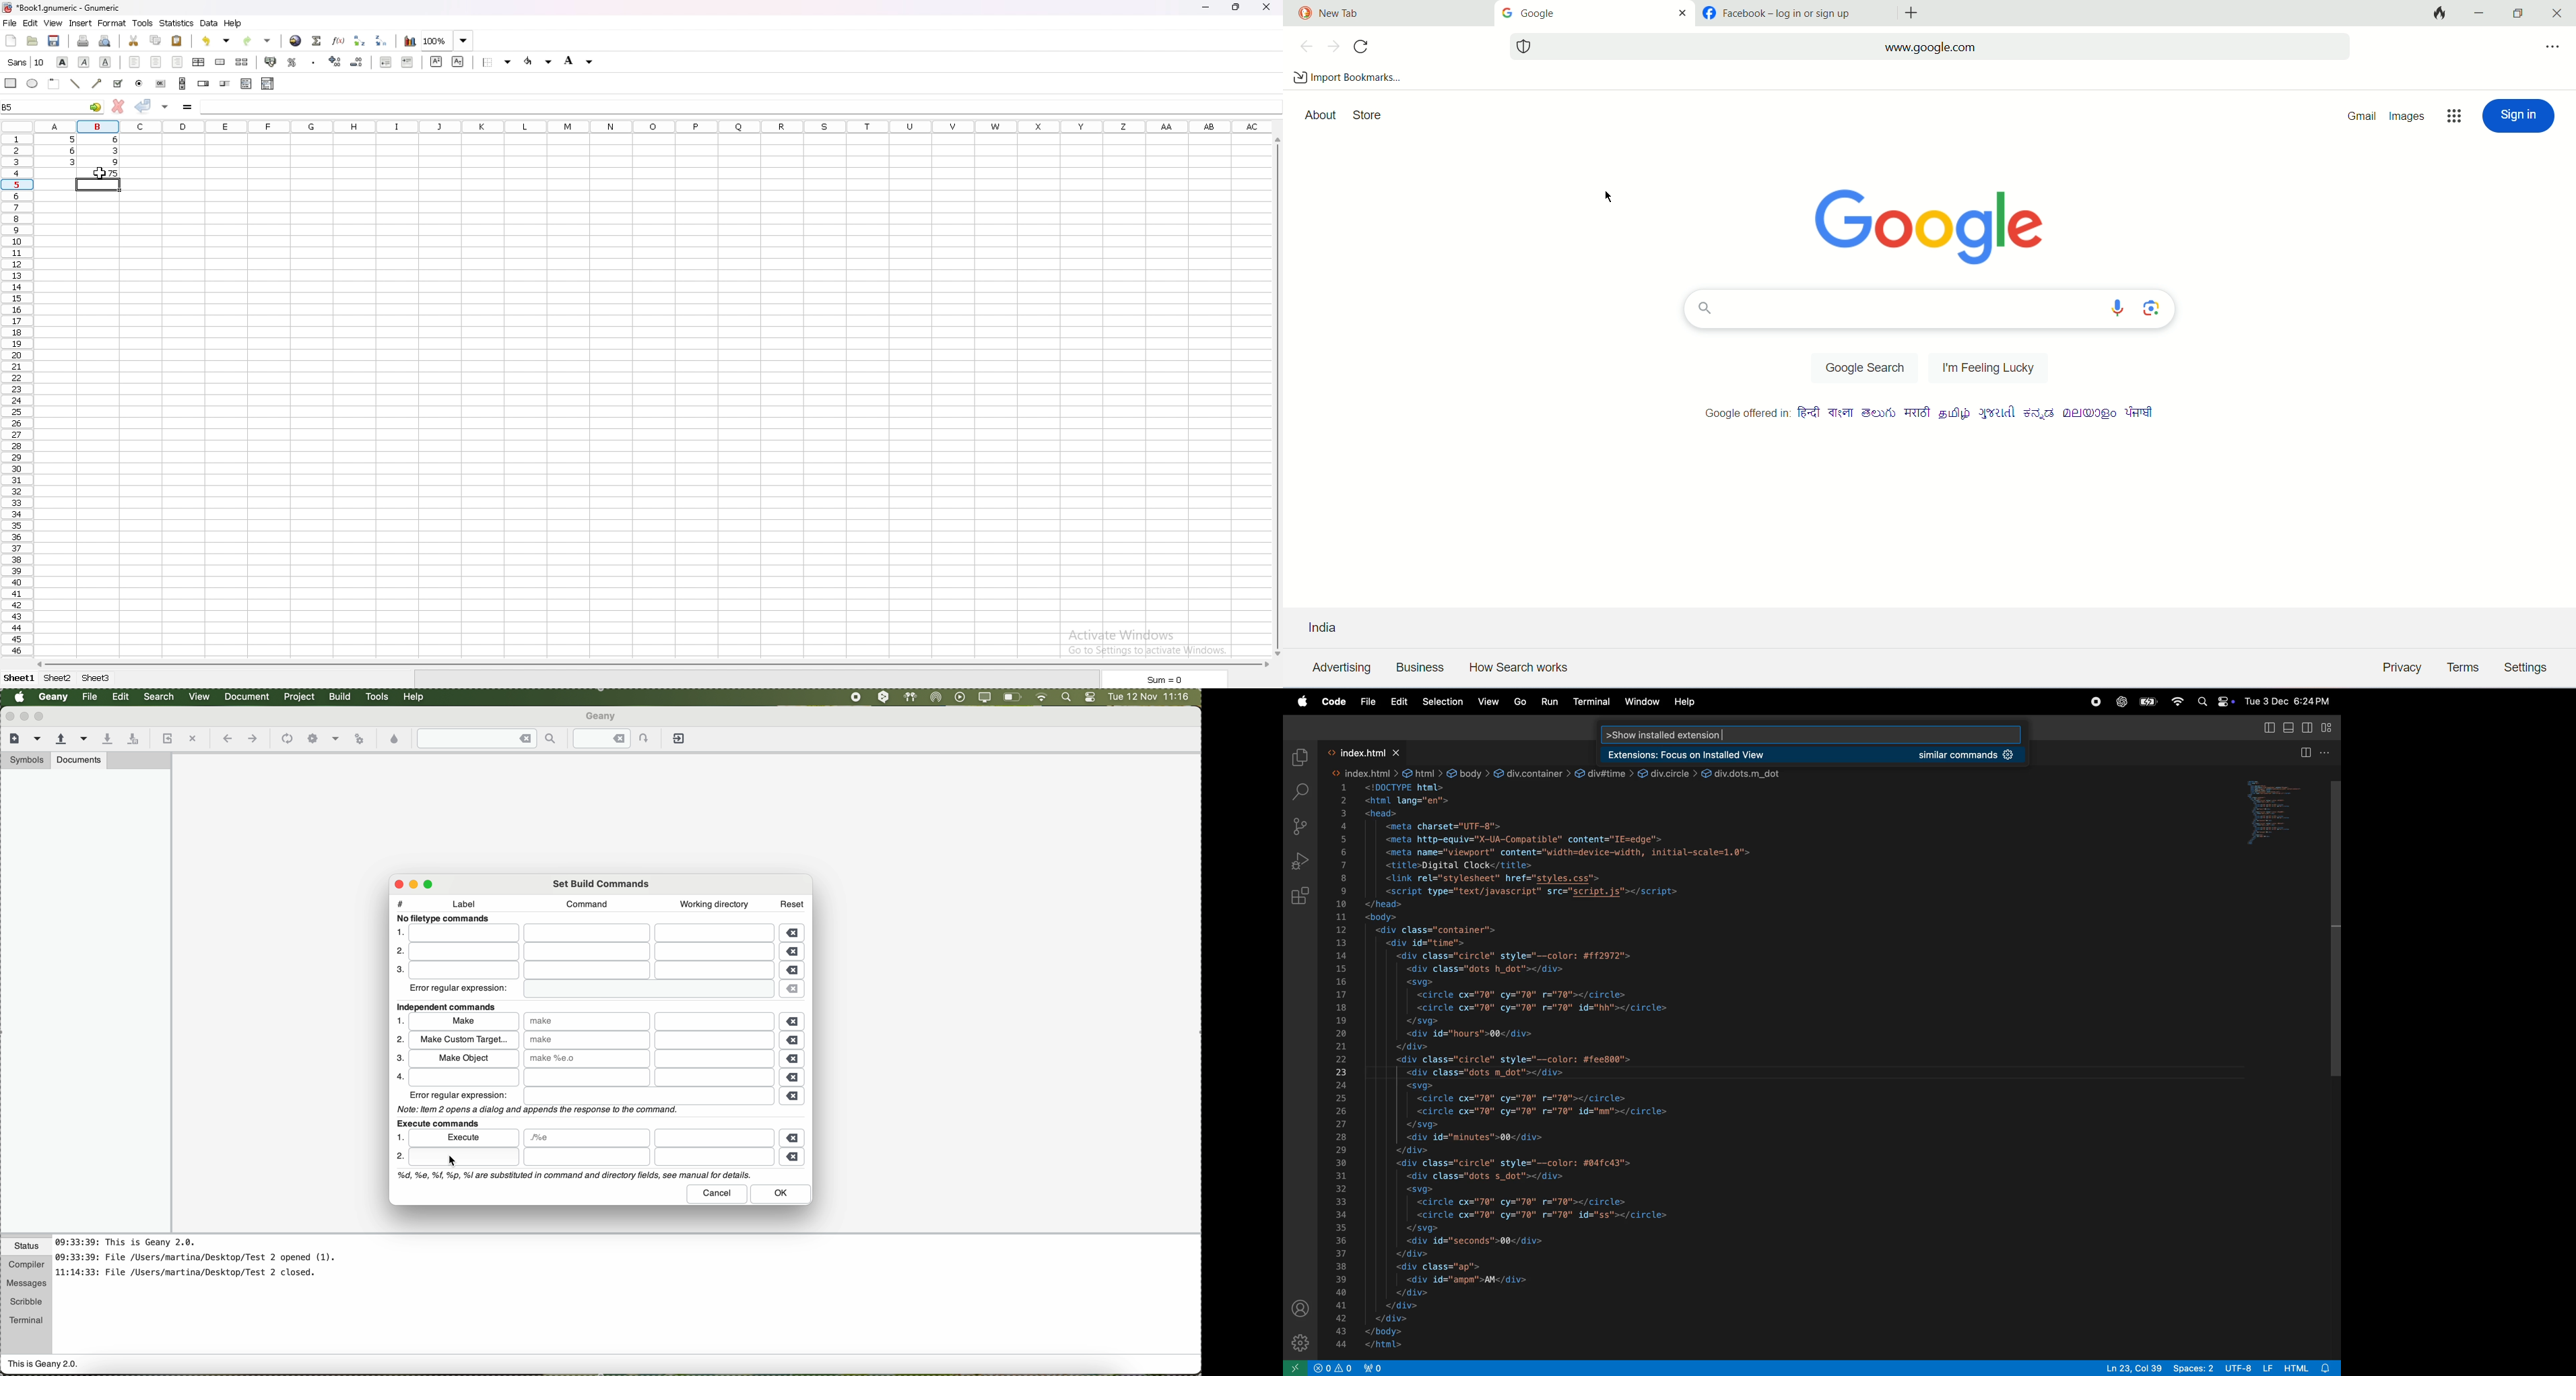 The width and height of the screenshot is (2576, 1400). What do you see at coordinates (602, 883) in the screenshot?
I see `set build commands` at bounding box center [602, 883].